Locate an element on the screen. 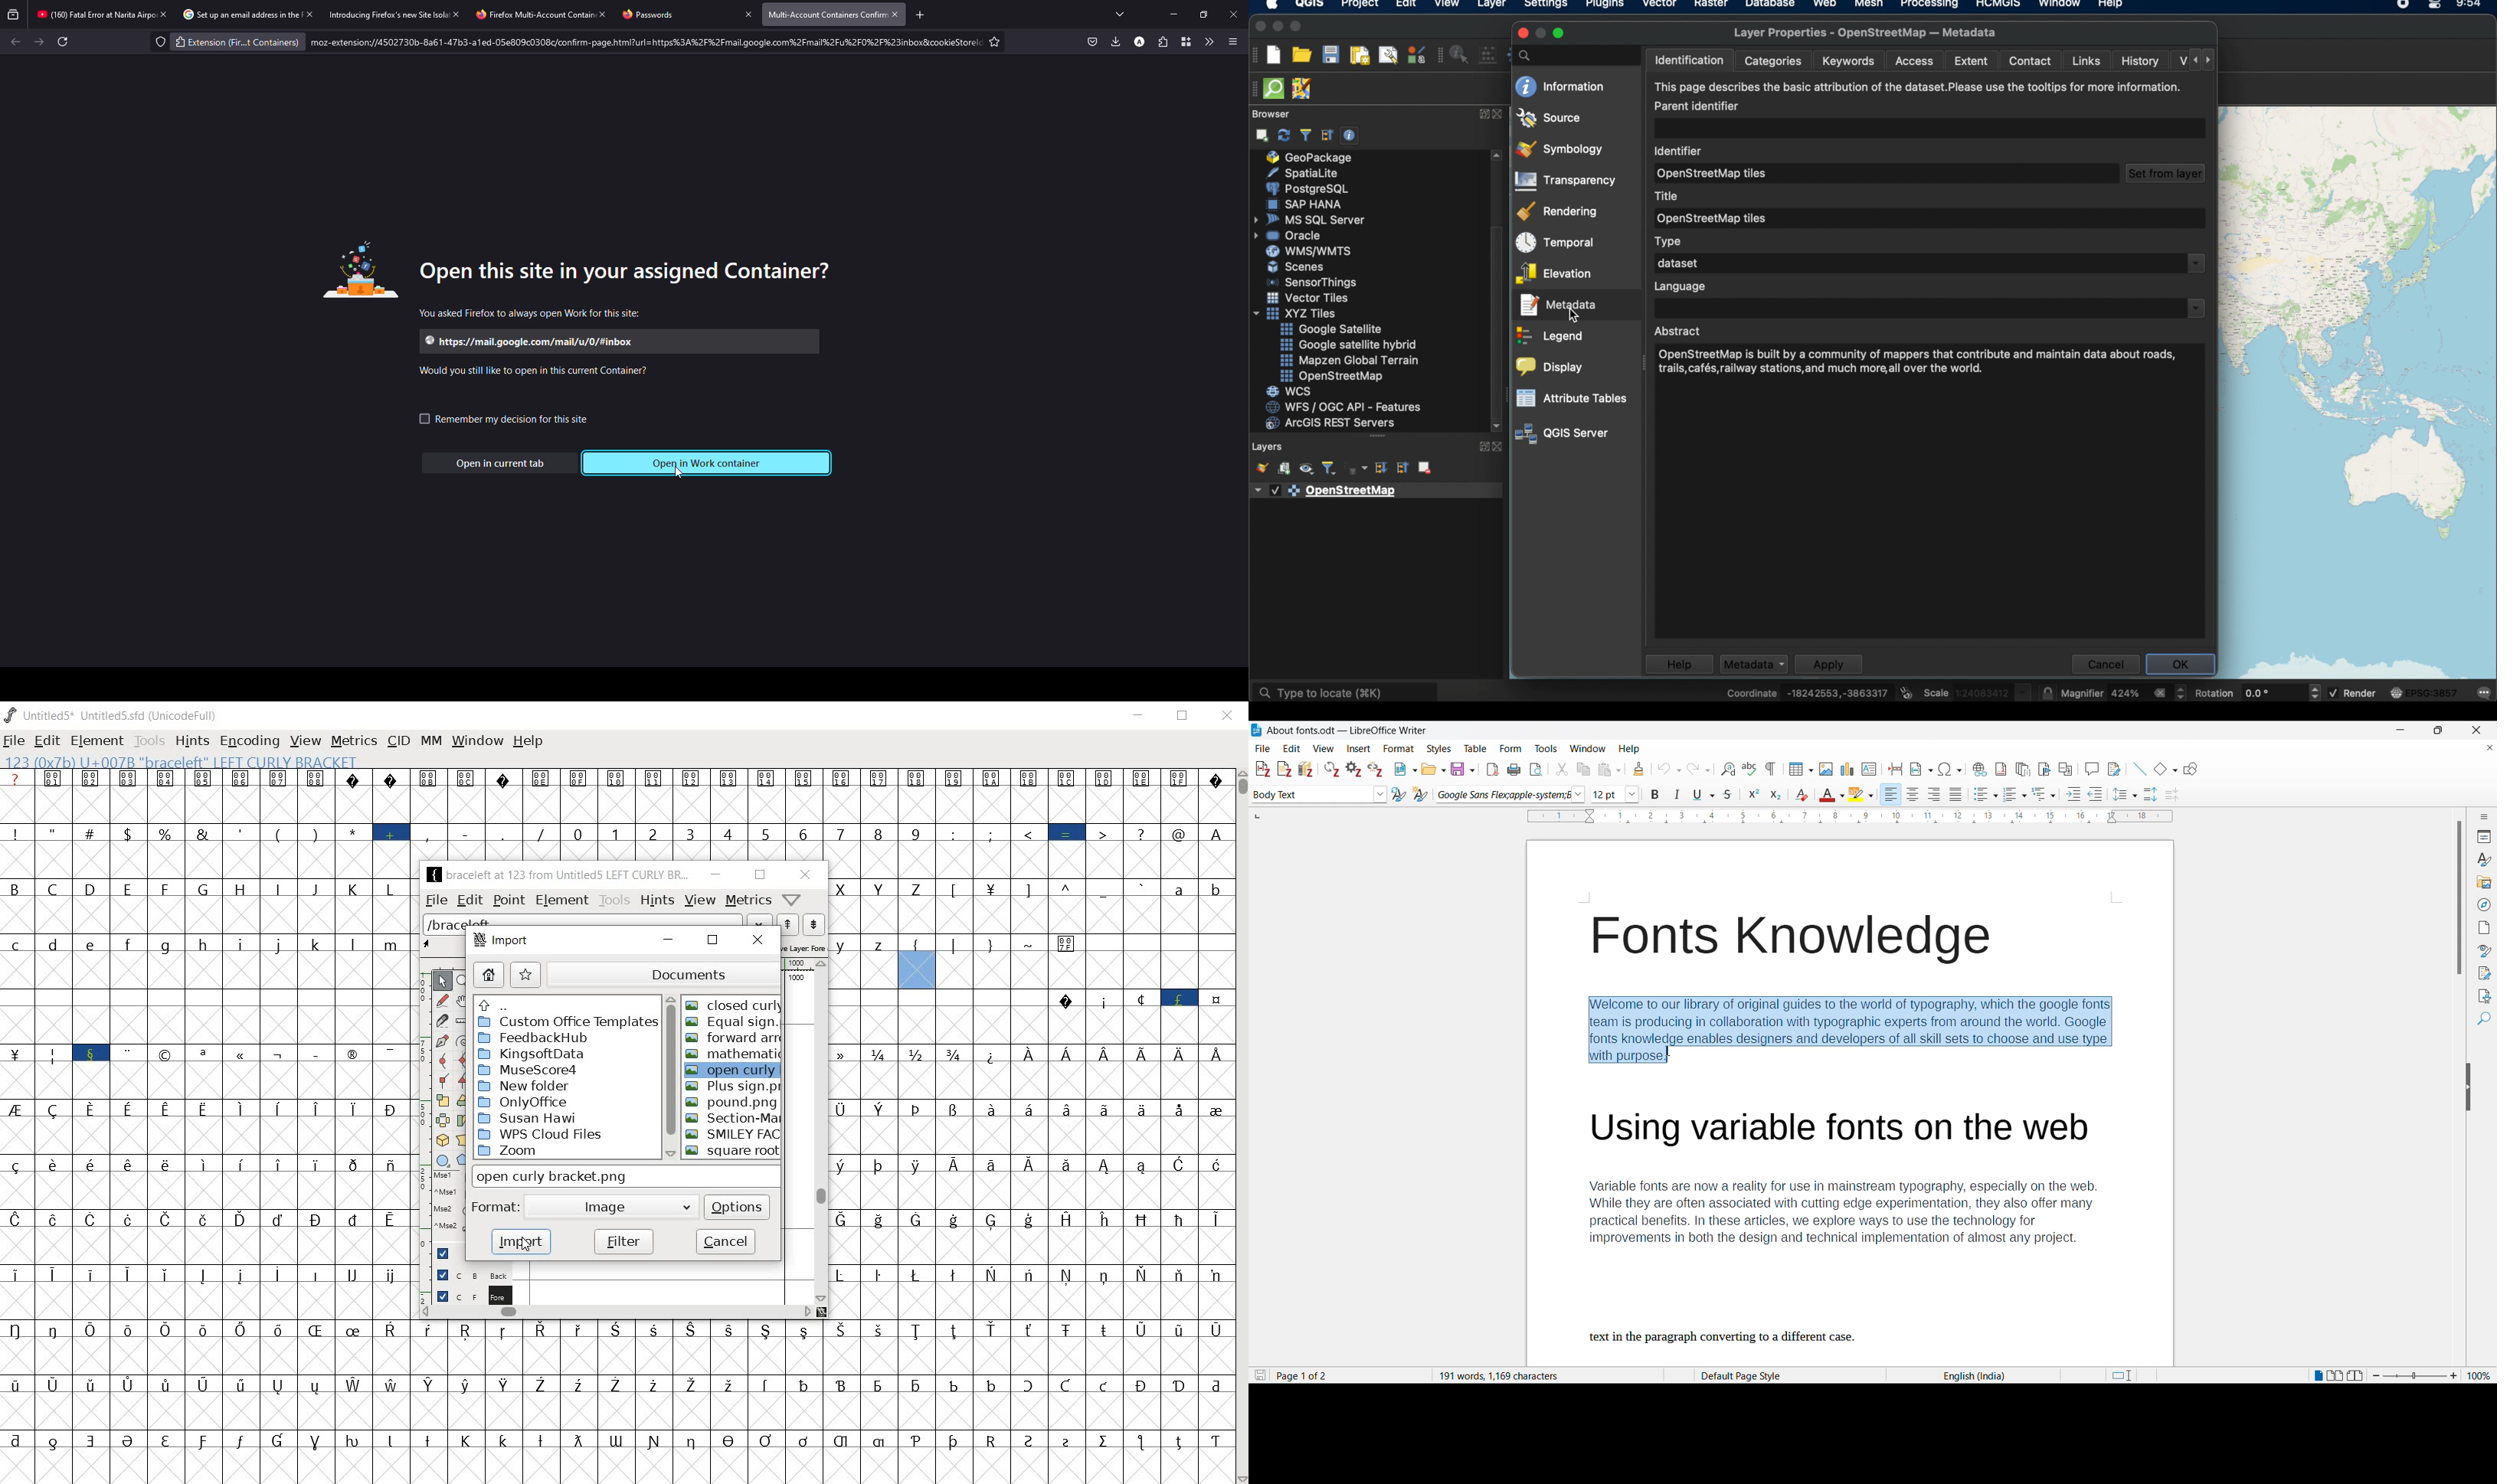  New Folder is located at coordinates (527, 1085).